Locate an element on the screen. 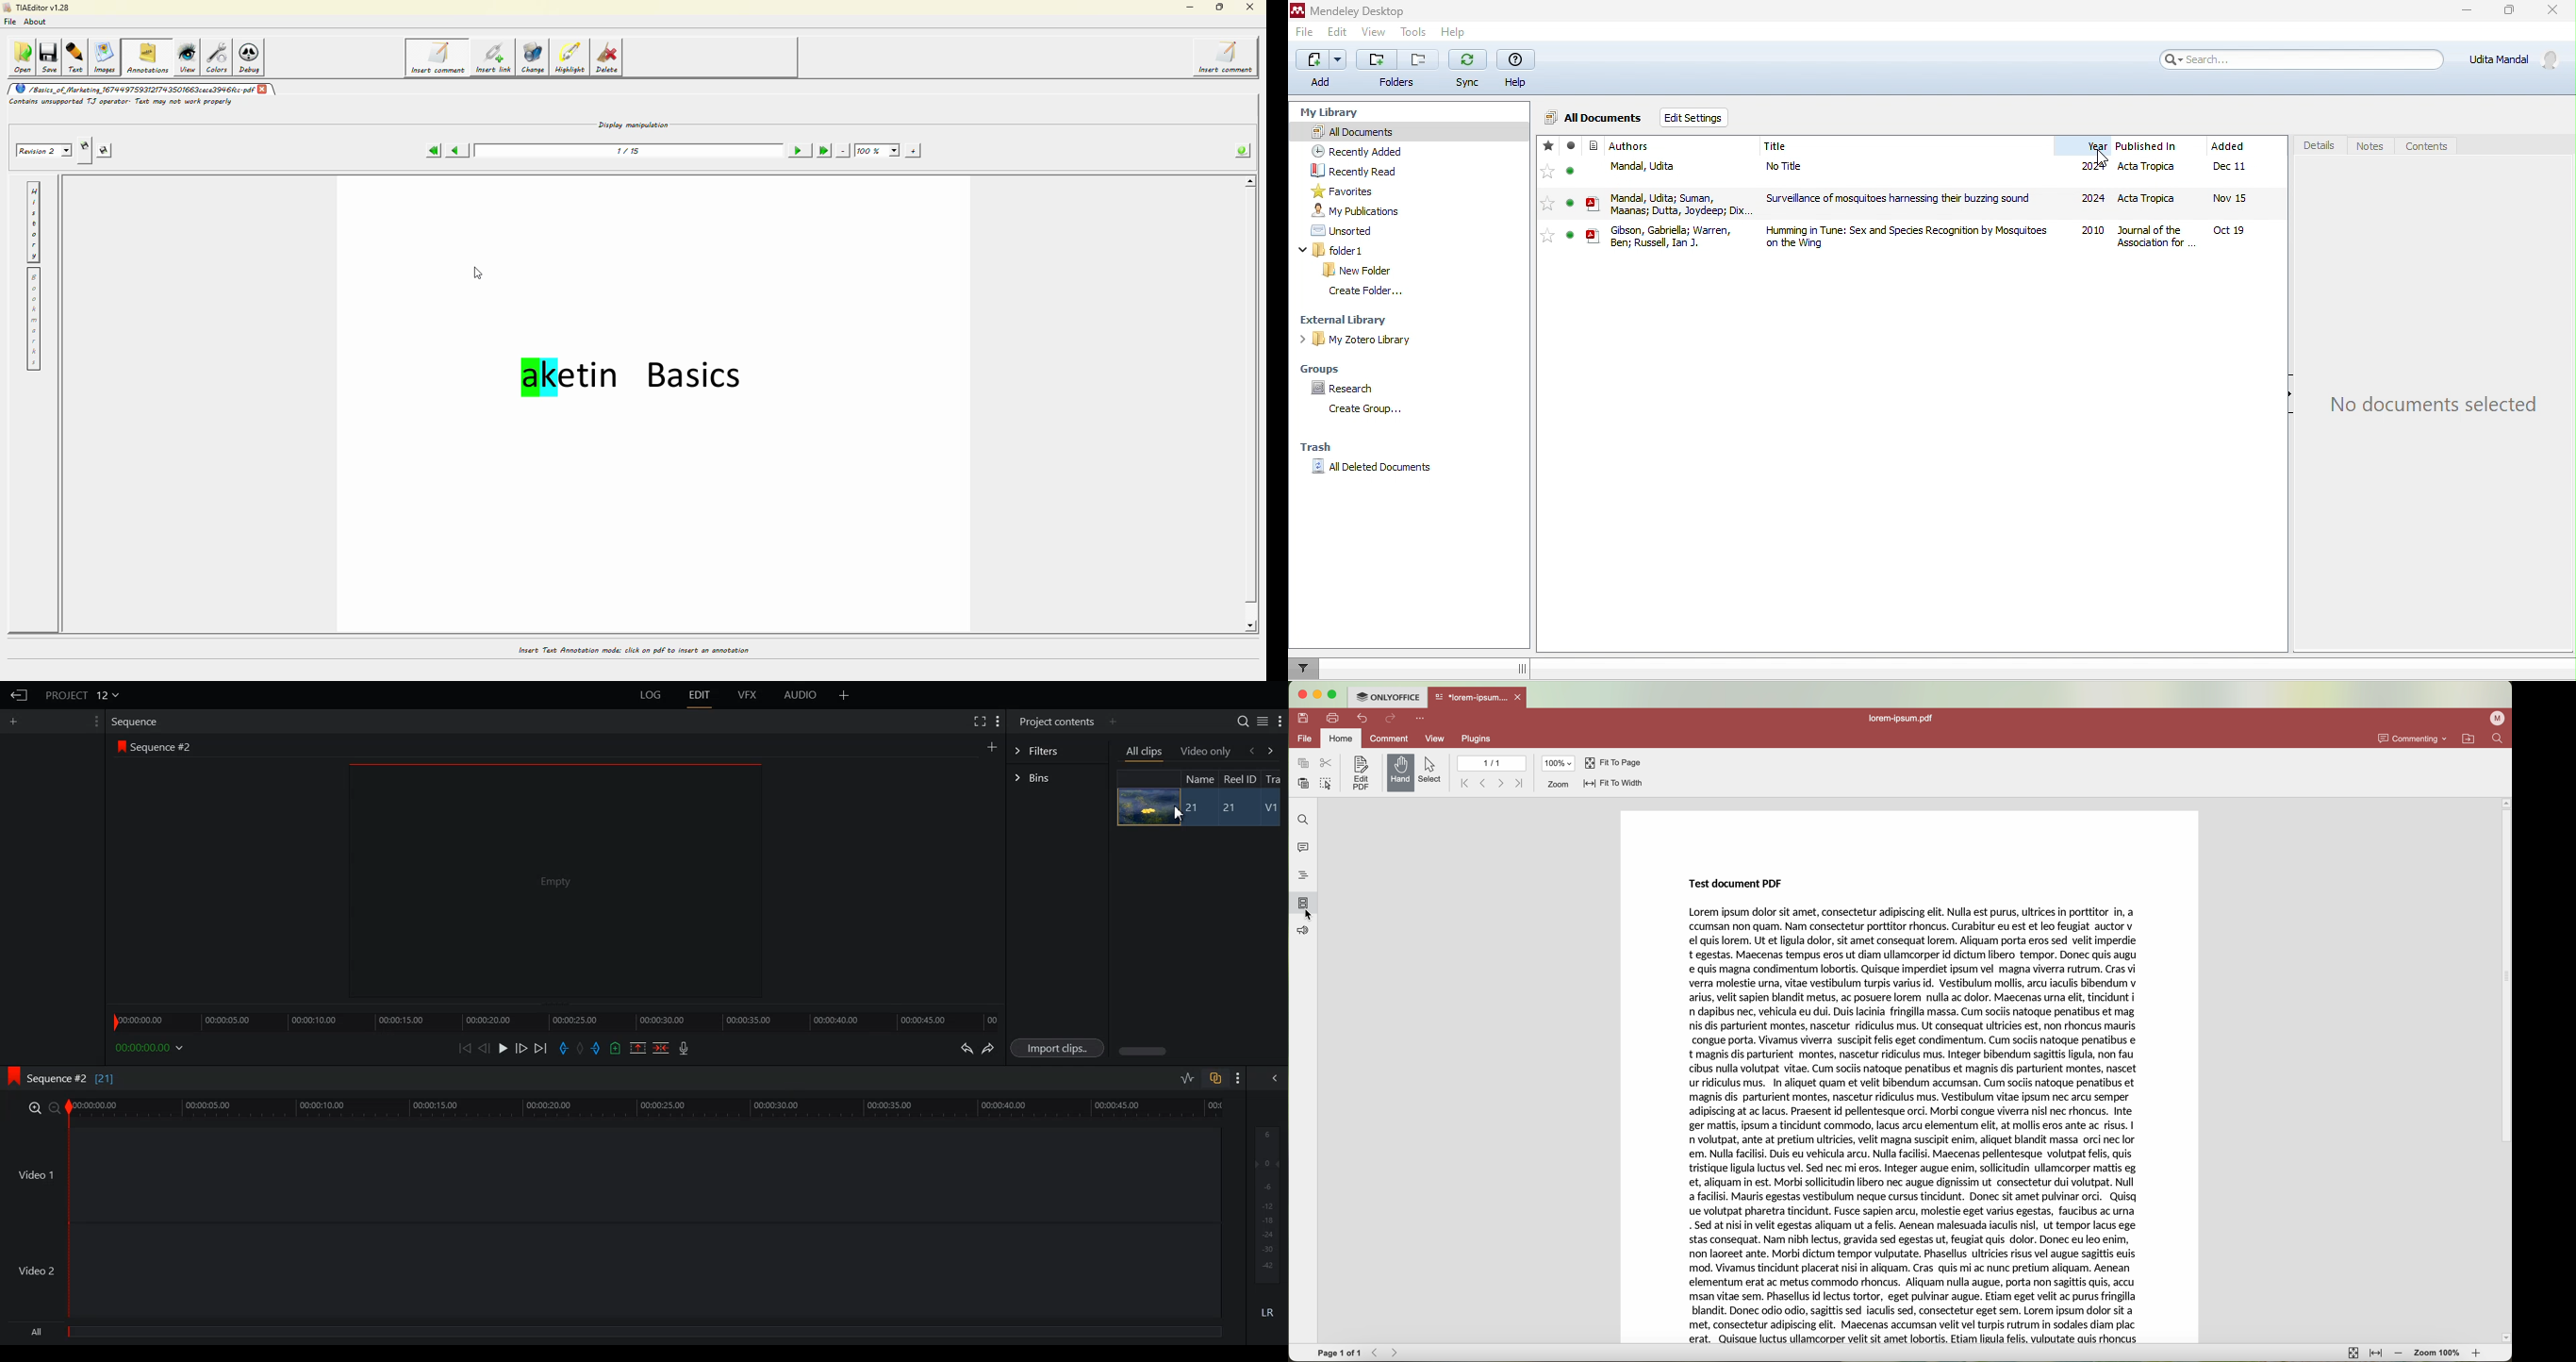 This screenshot has height=1372, width=2576. research is located at coordinates (1337, 389).